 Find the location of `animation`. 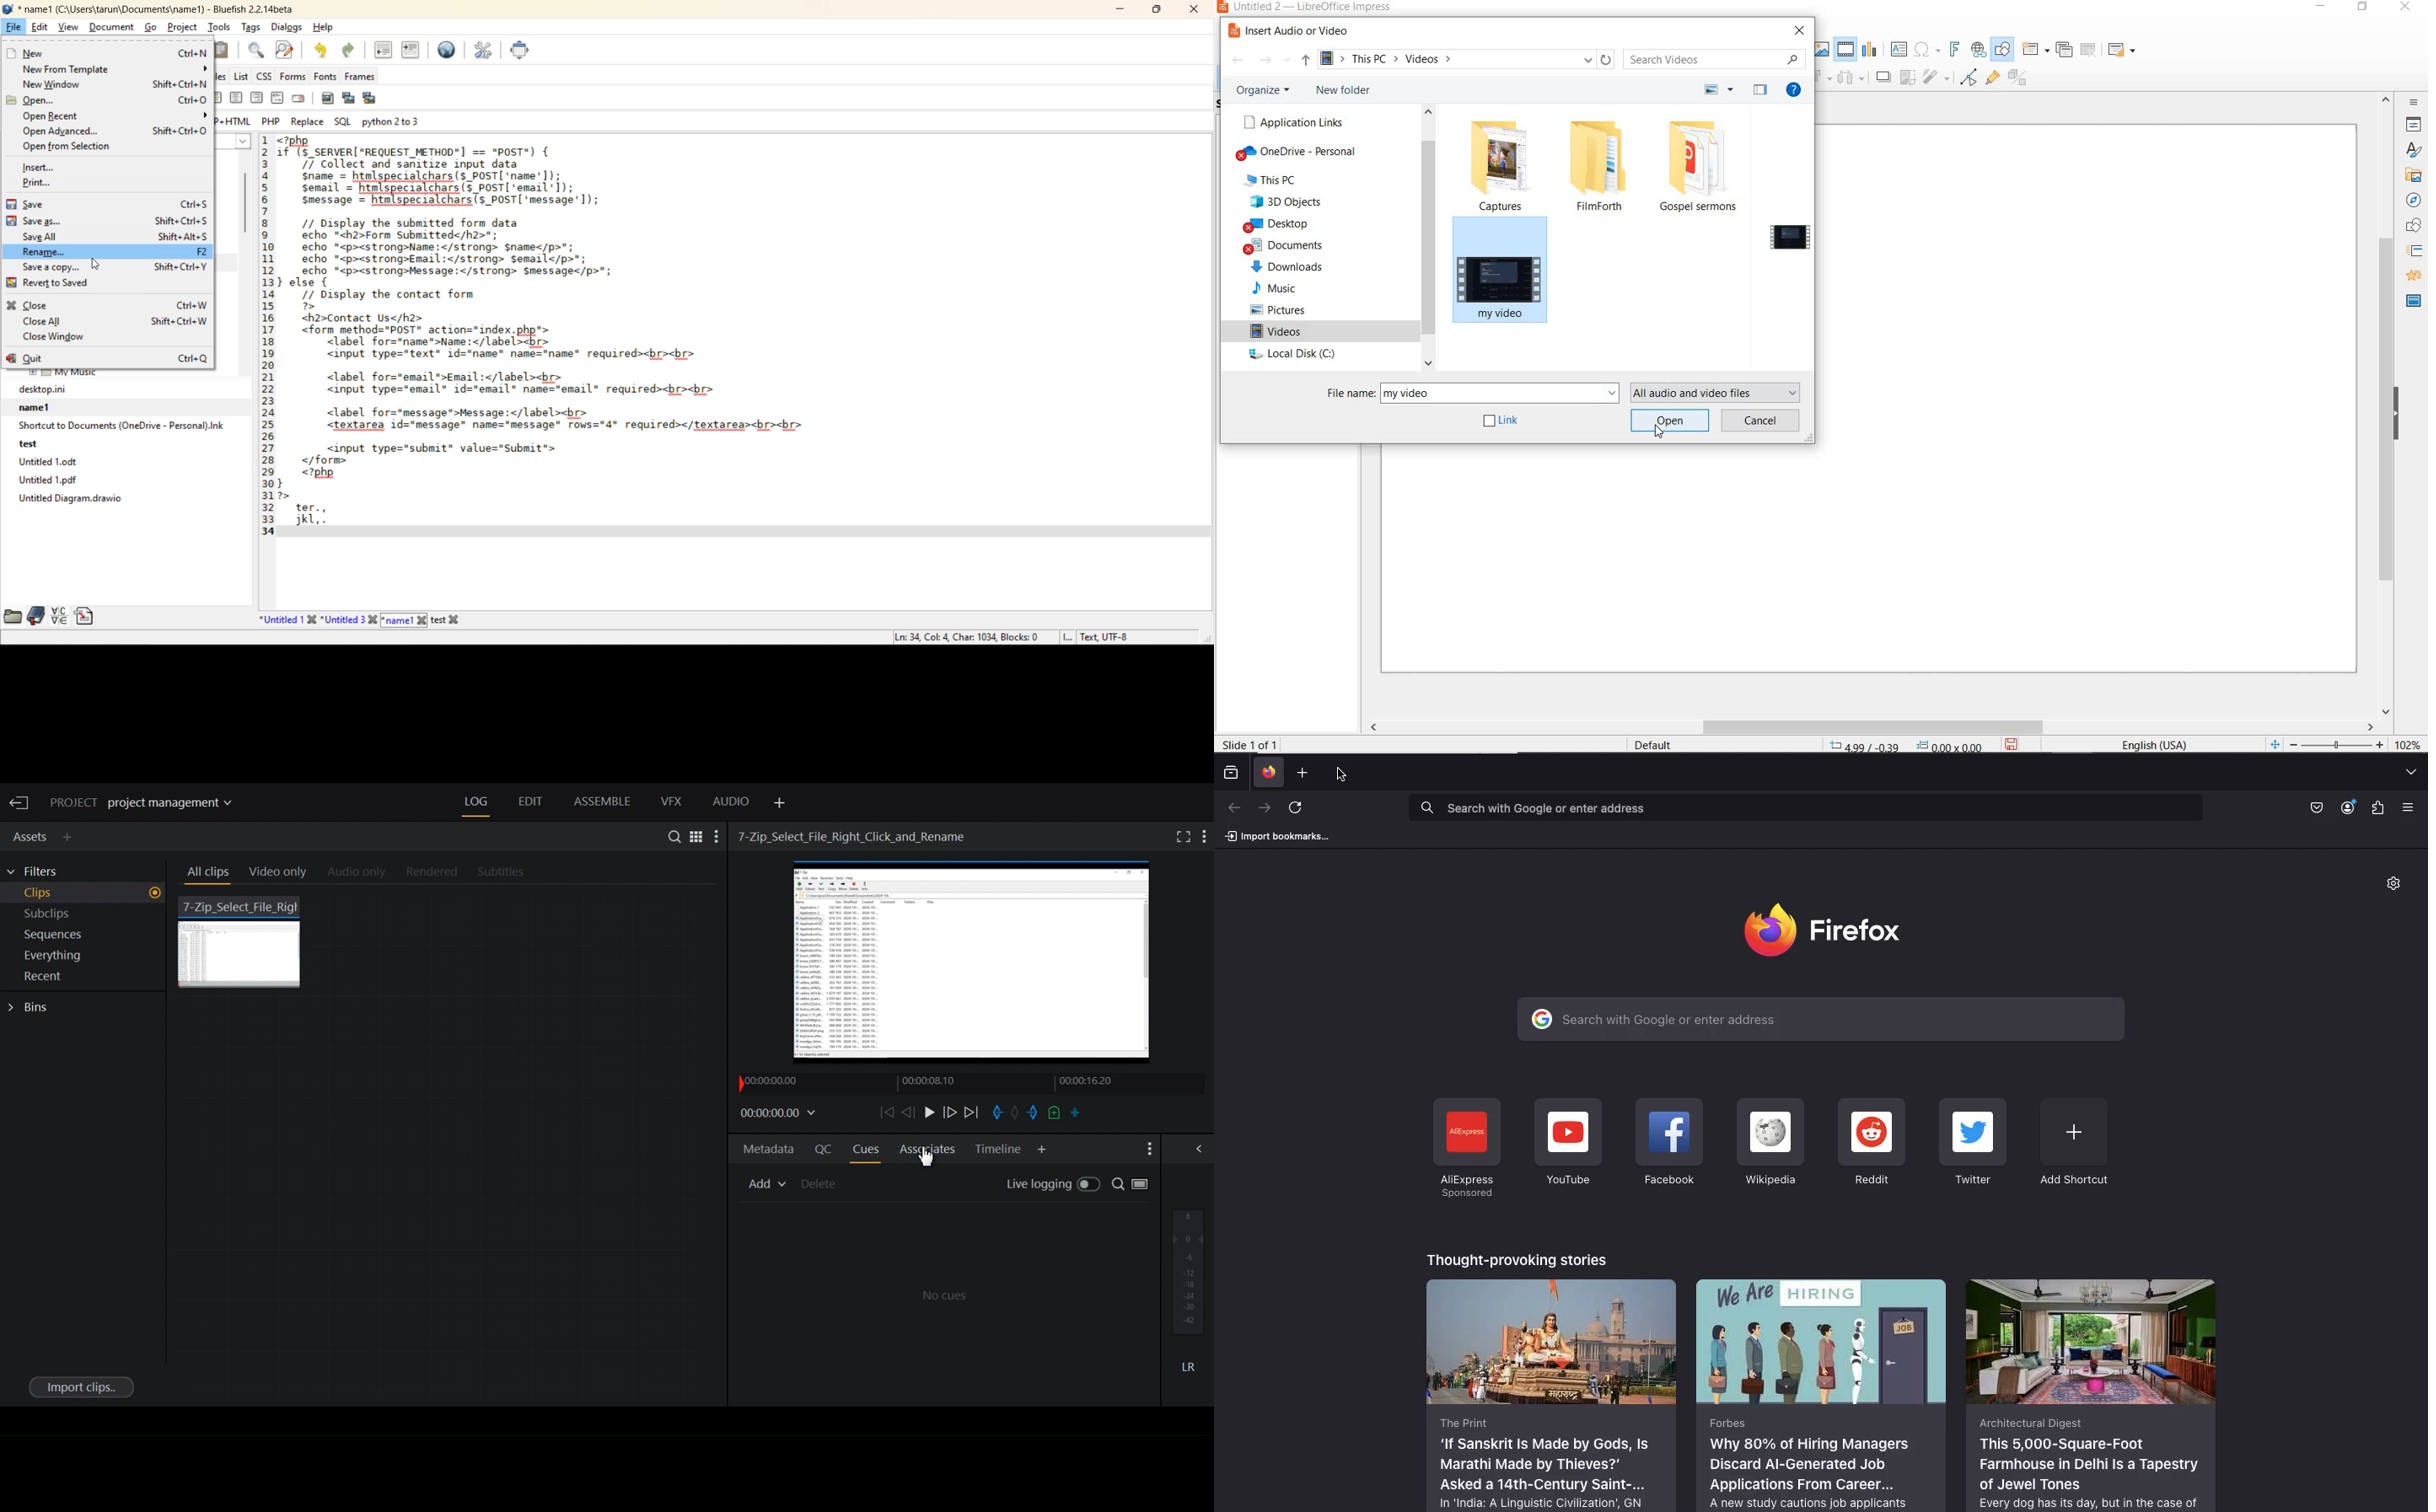

animation is located at coordinates (2409, 278).